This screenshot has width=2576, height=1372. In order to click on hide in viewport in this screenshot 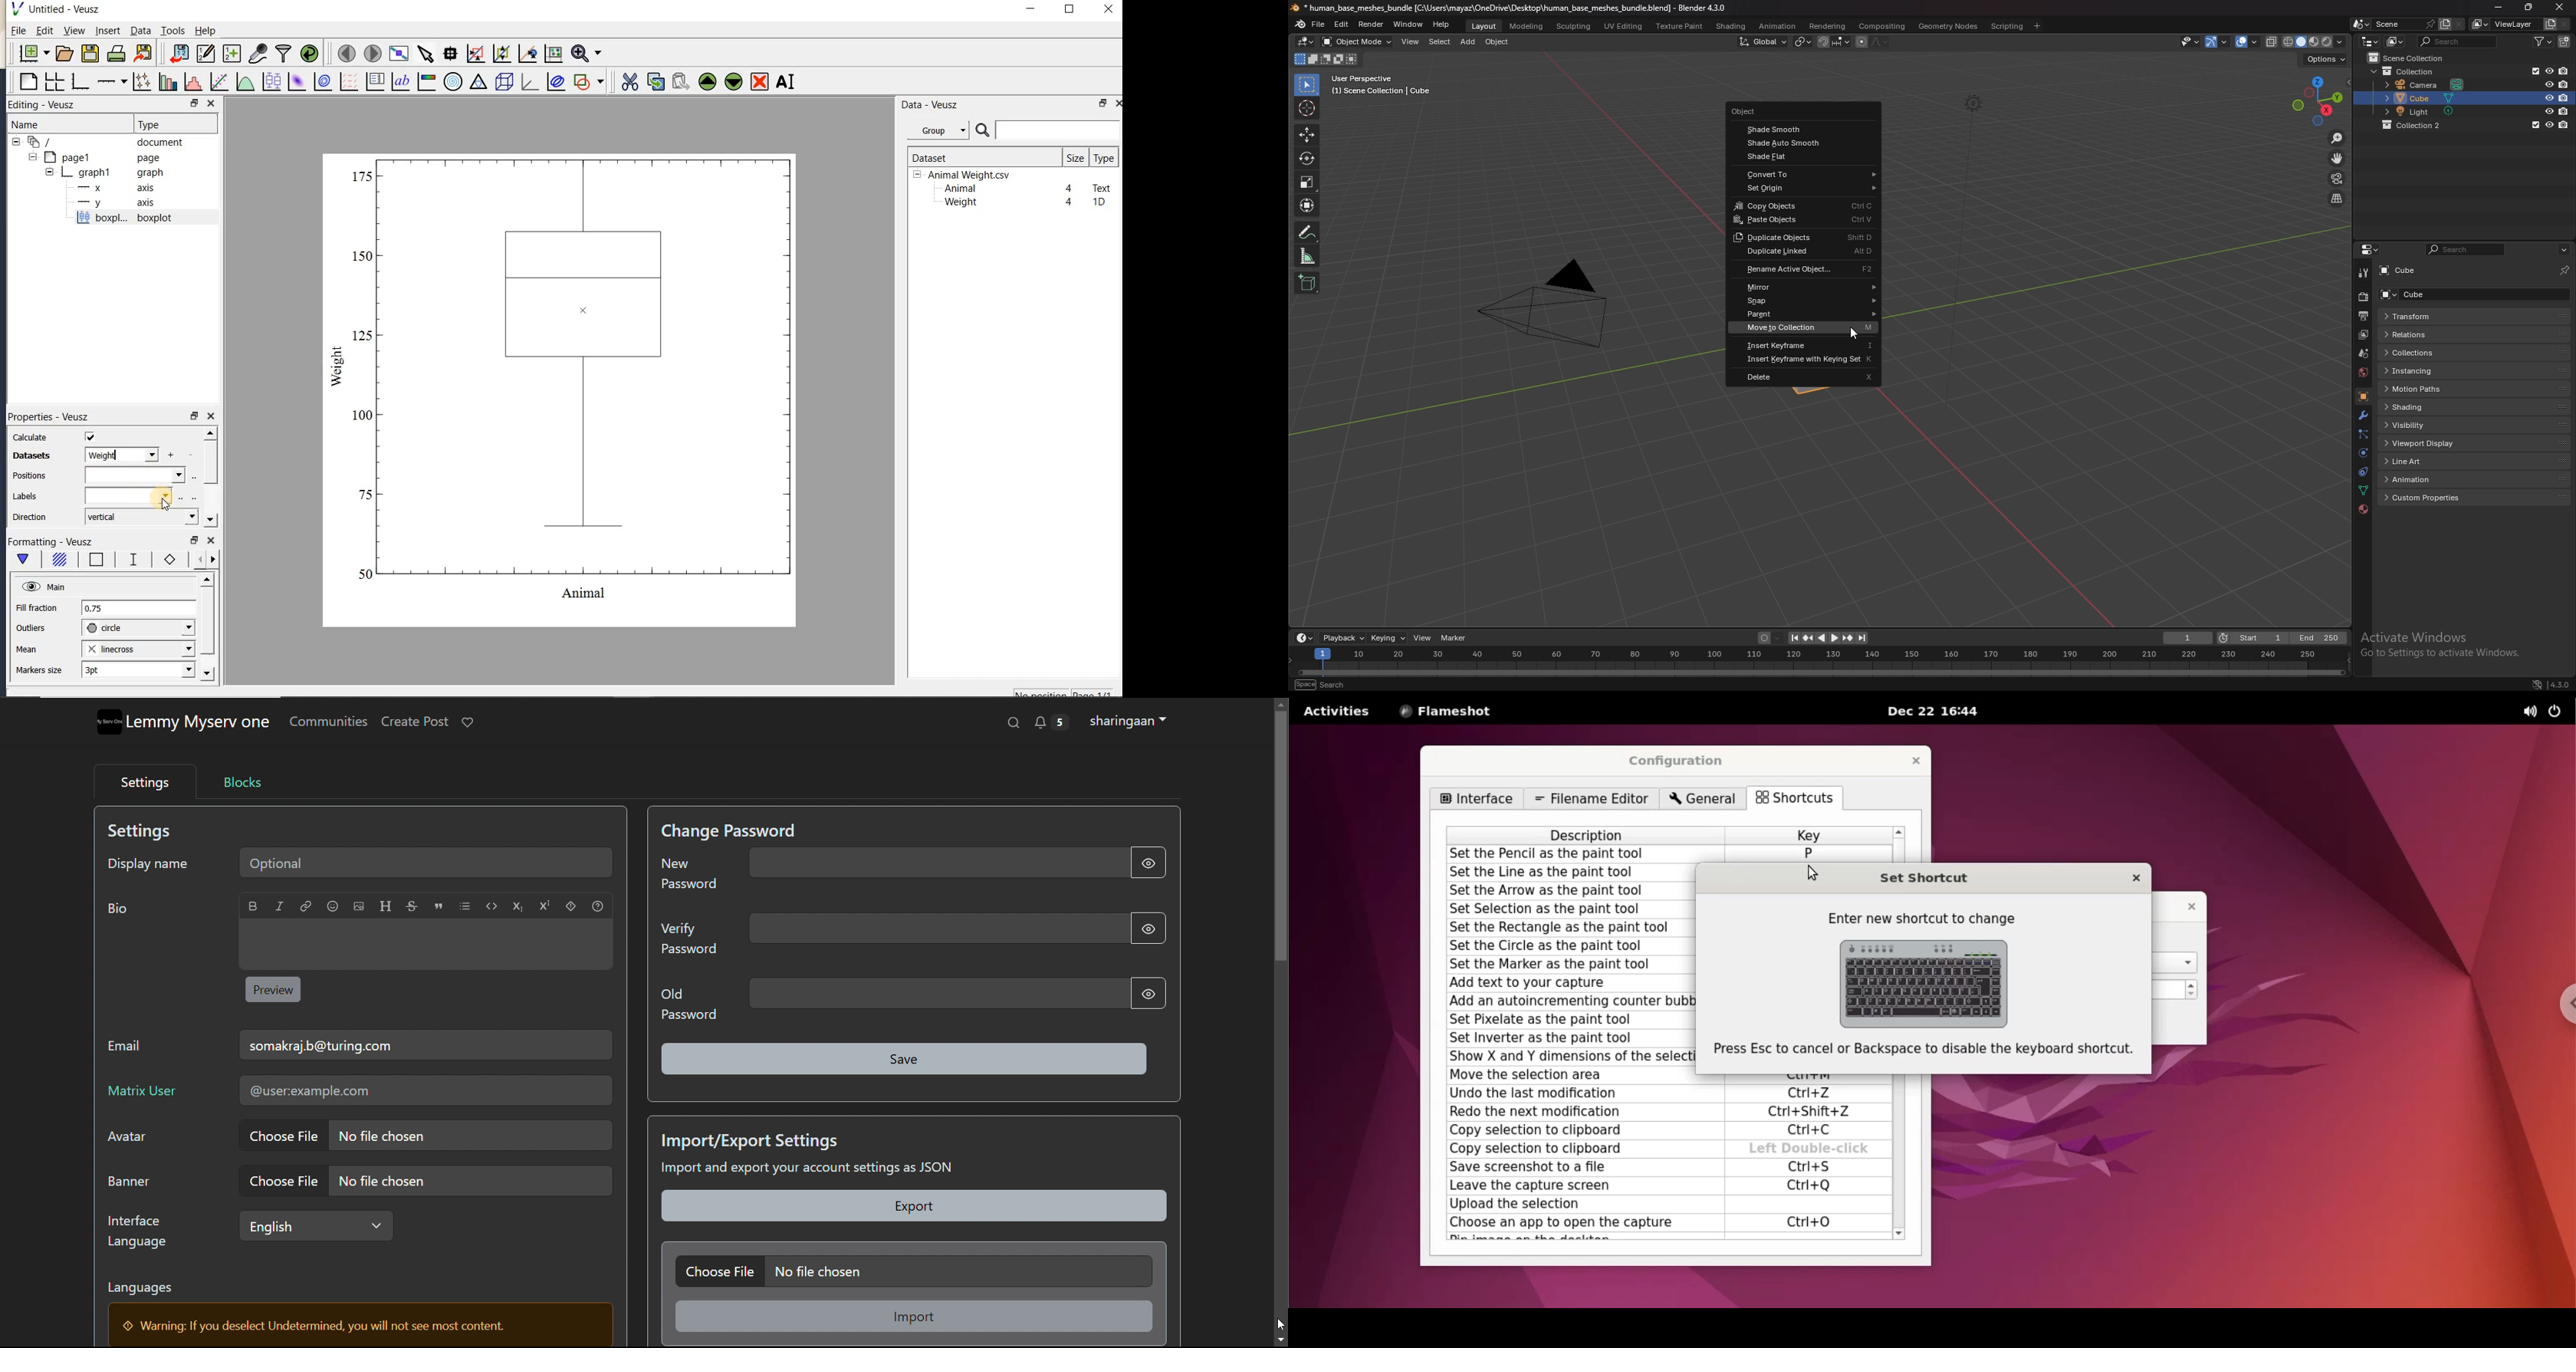, I will do `click(2548, 70)`.